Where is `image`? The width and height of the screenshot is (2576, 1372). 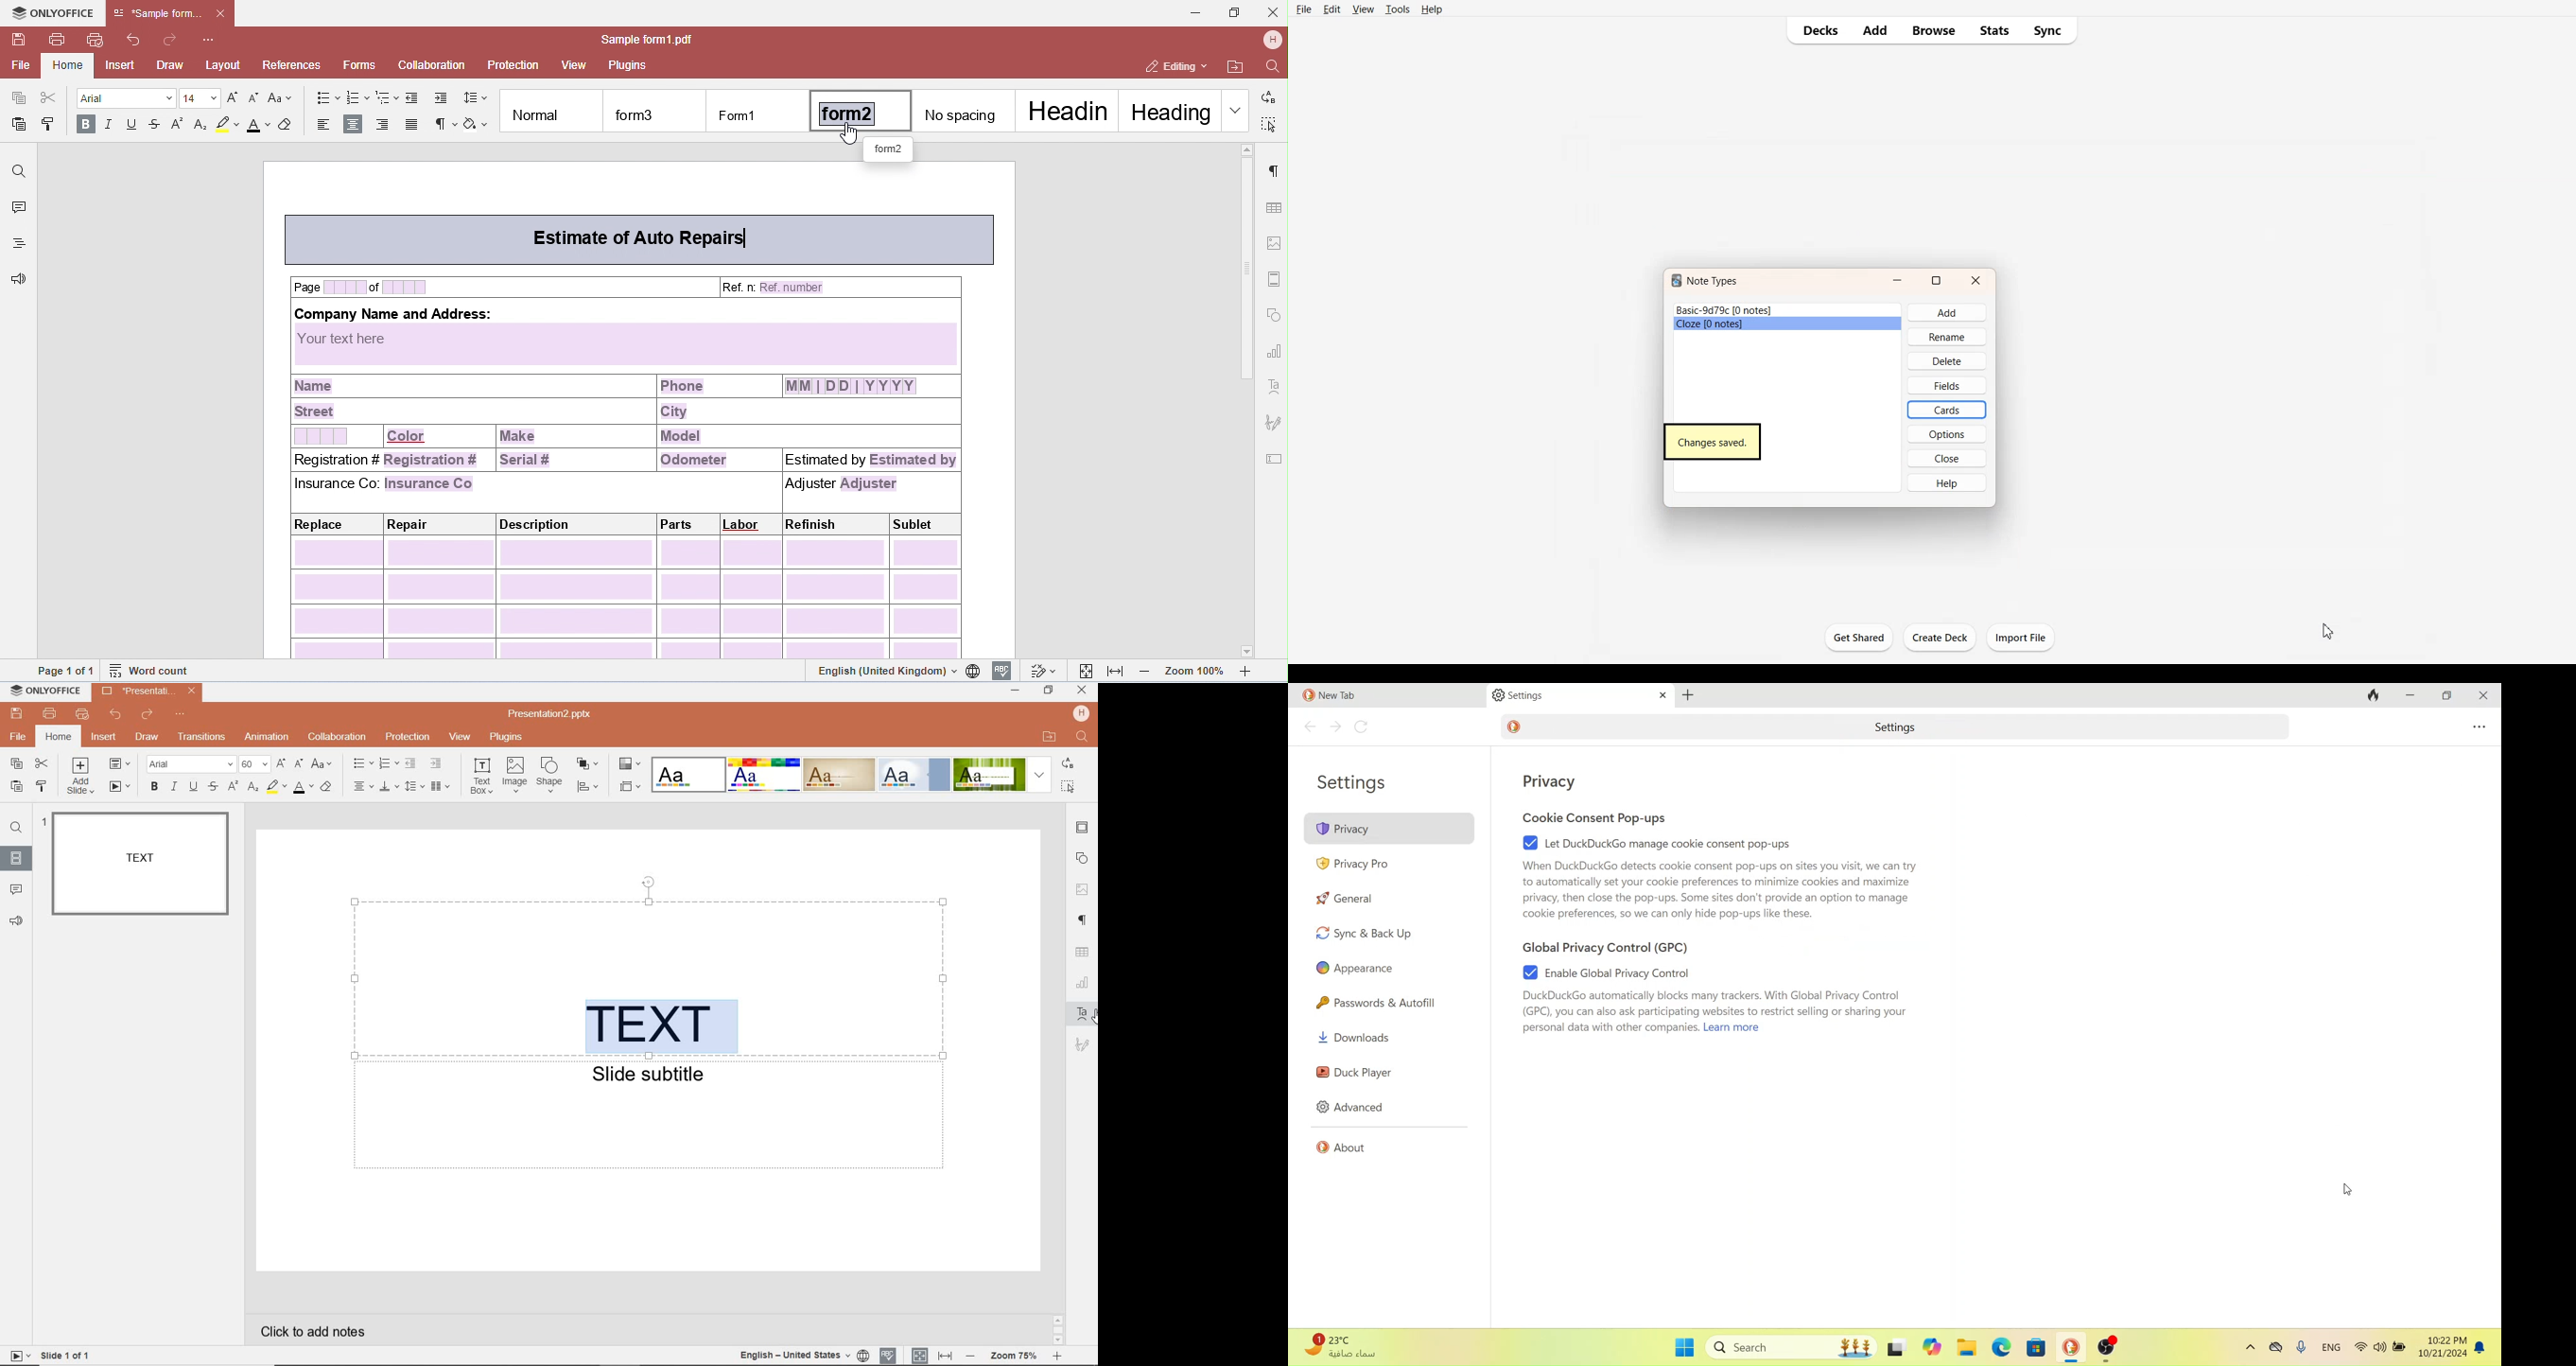 image is located at coordinates (515, 775).